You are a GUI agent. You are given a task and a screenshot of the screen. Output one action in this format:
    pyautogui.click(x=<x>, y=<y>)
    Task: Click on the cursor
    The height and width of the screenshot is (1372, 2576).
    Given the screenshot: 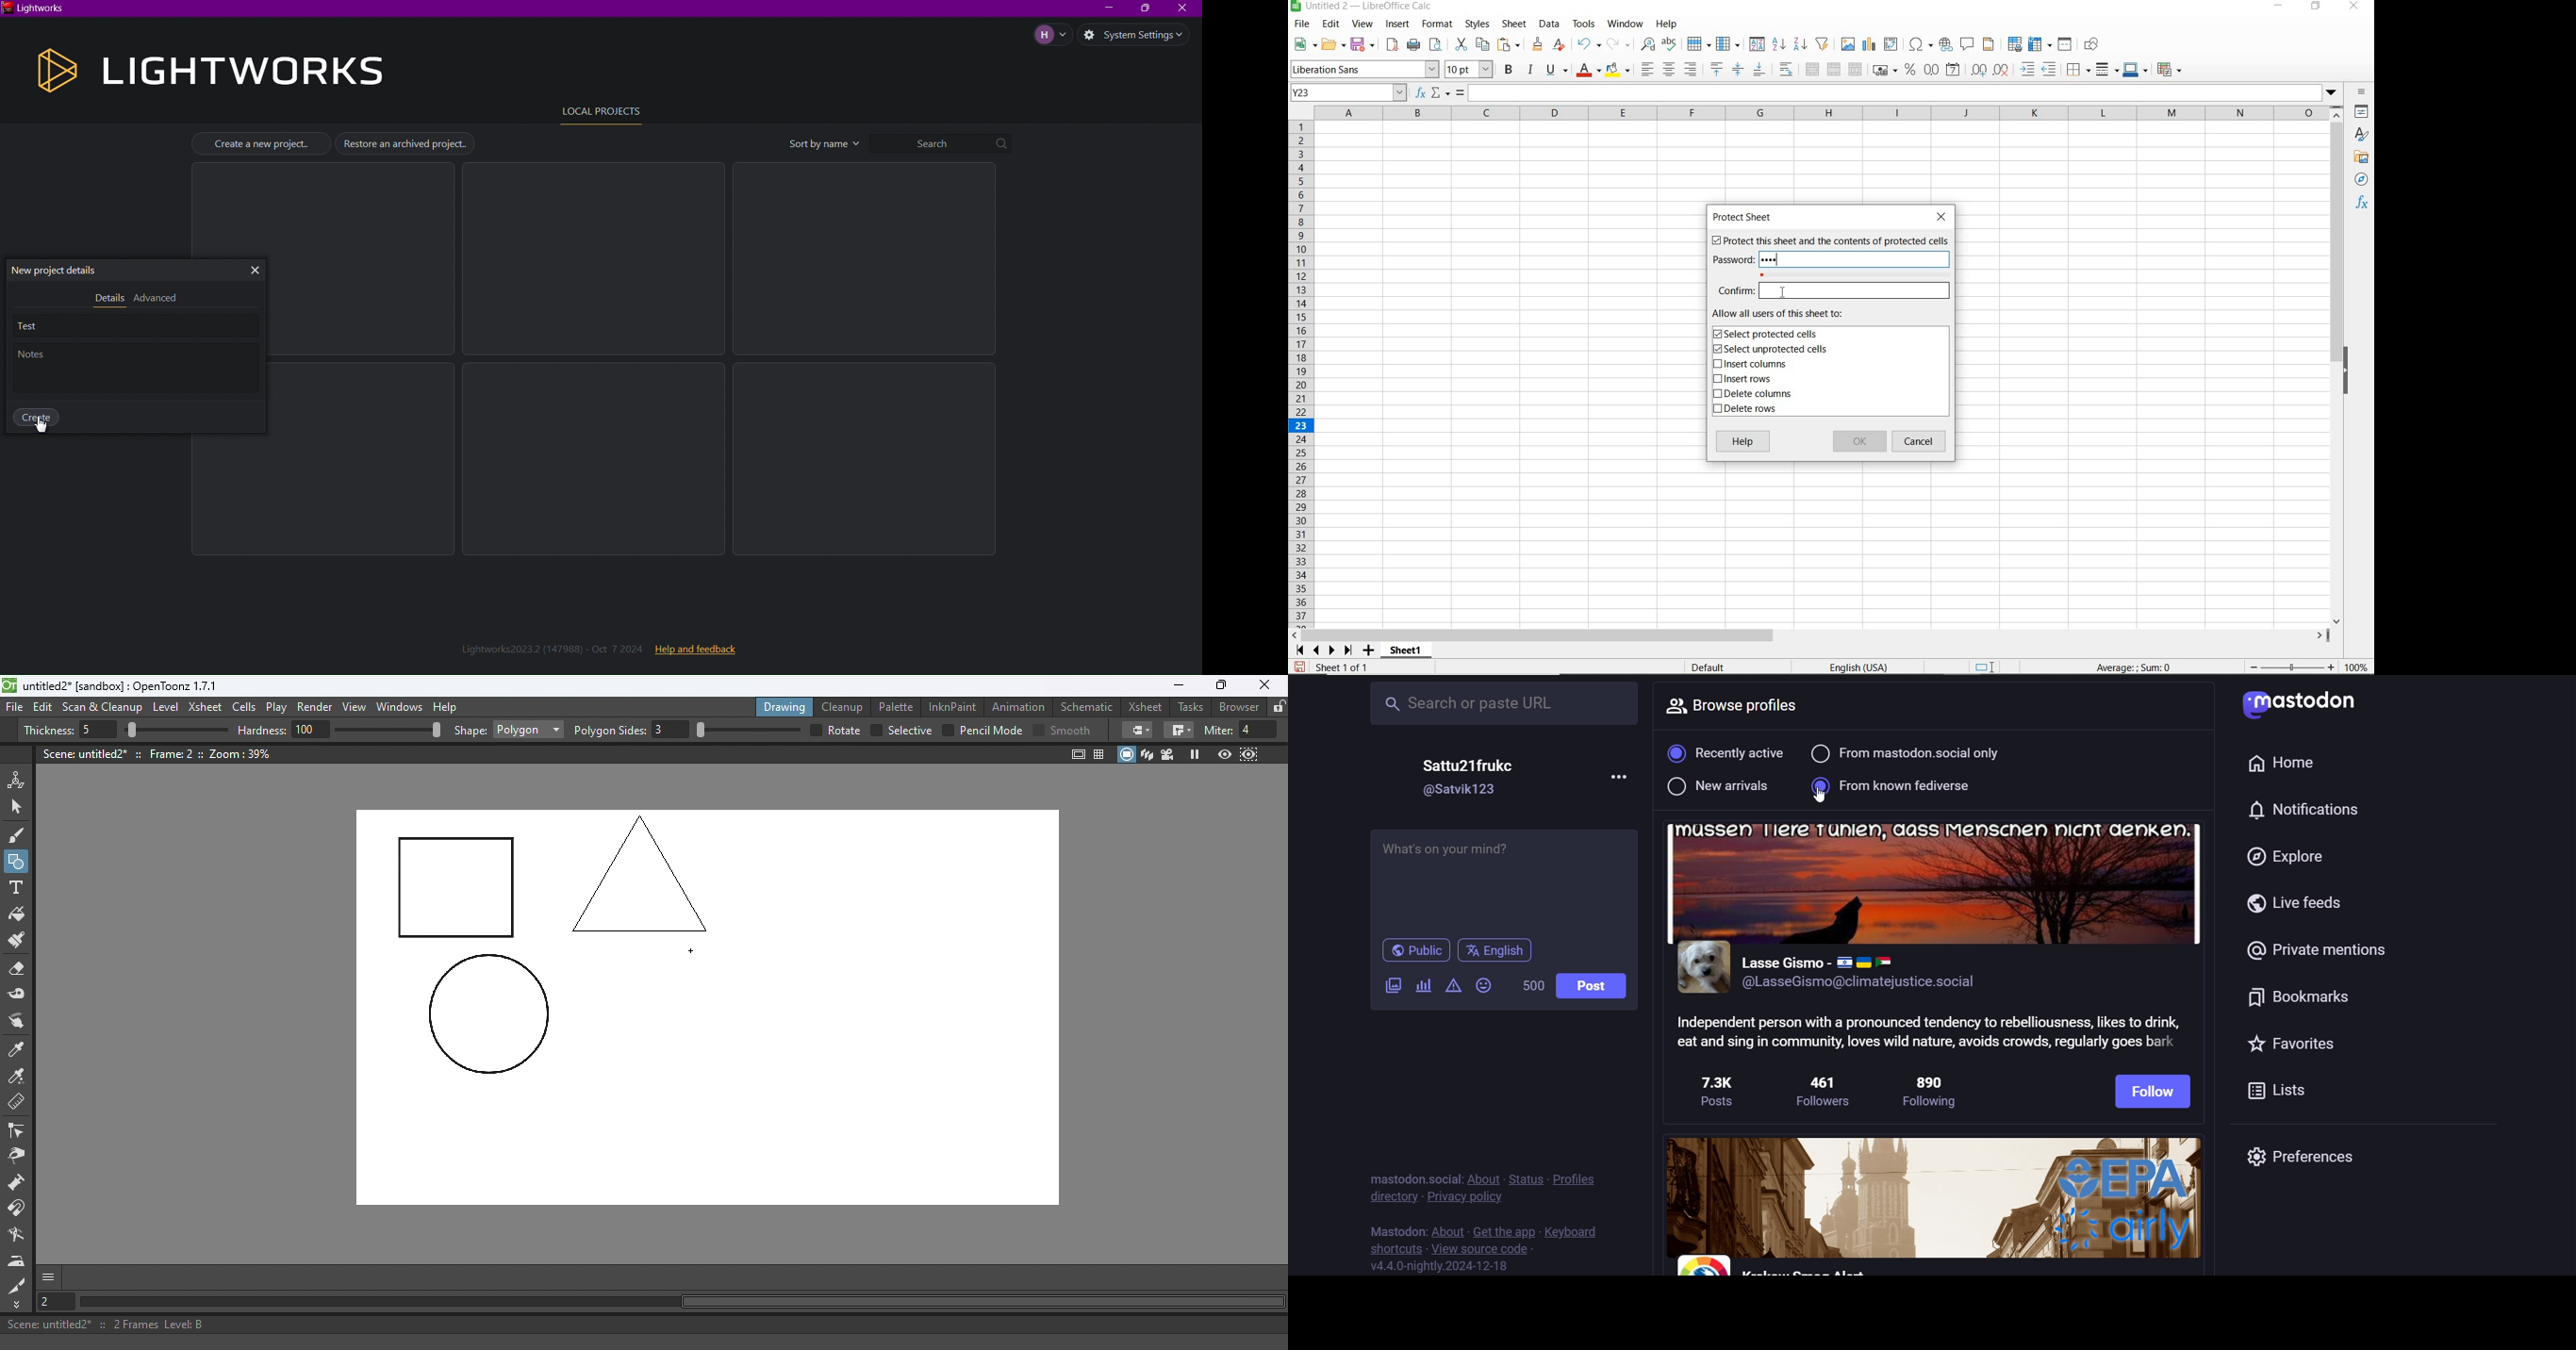 What is the action you would take?
    pyautogui.click(x=1828, y=798)
    